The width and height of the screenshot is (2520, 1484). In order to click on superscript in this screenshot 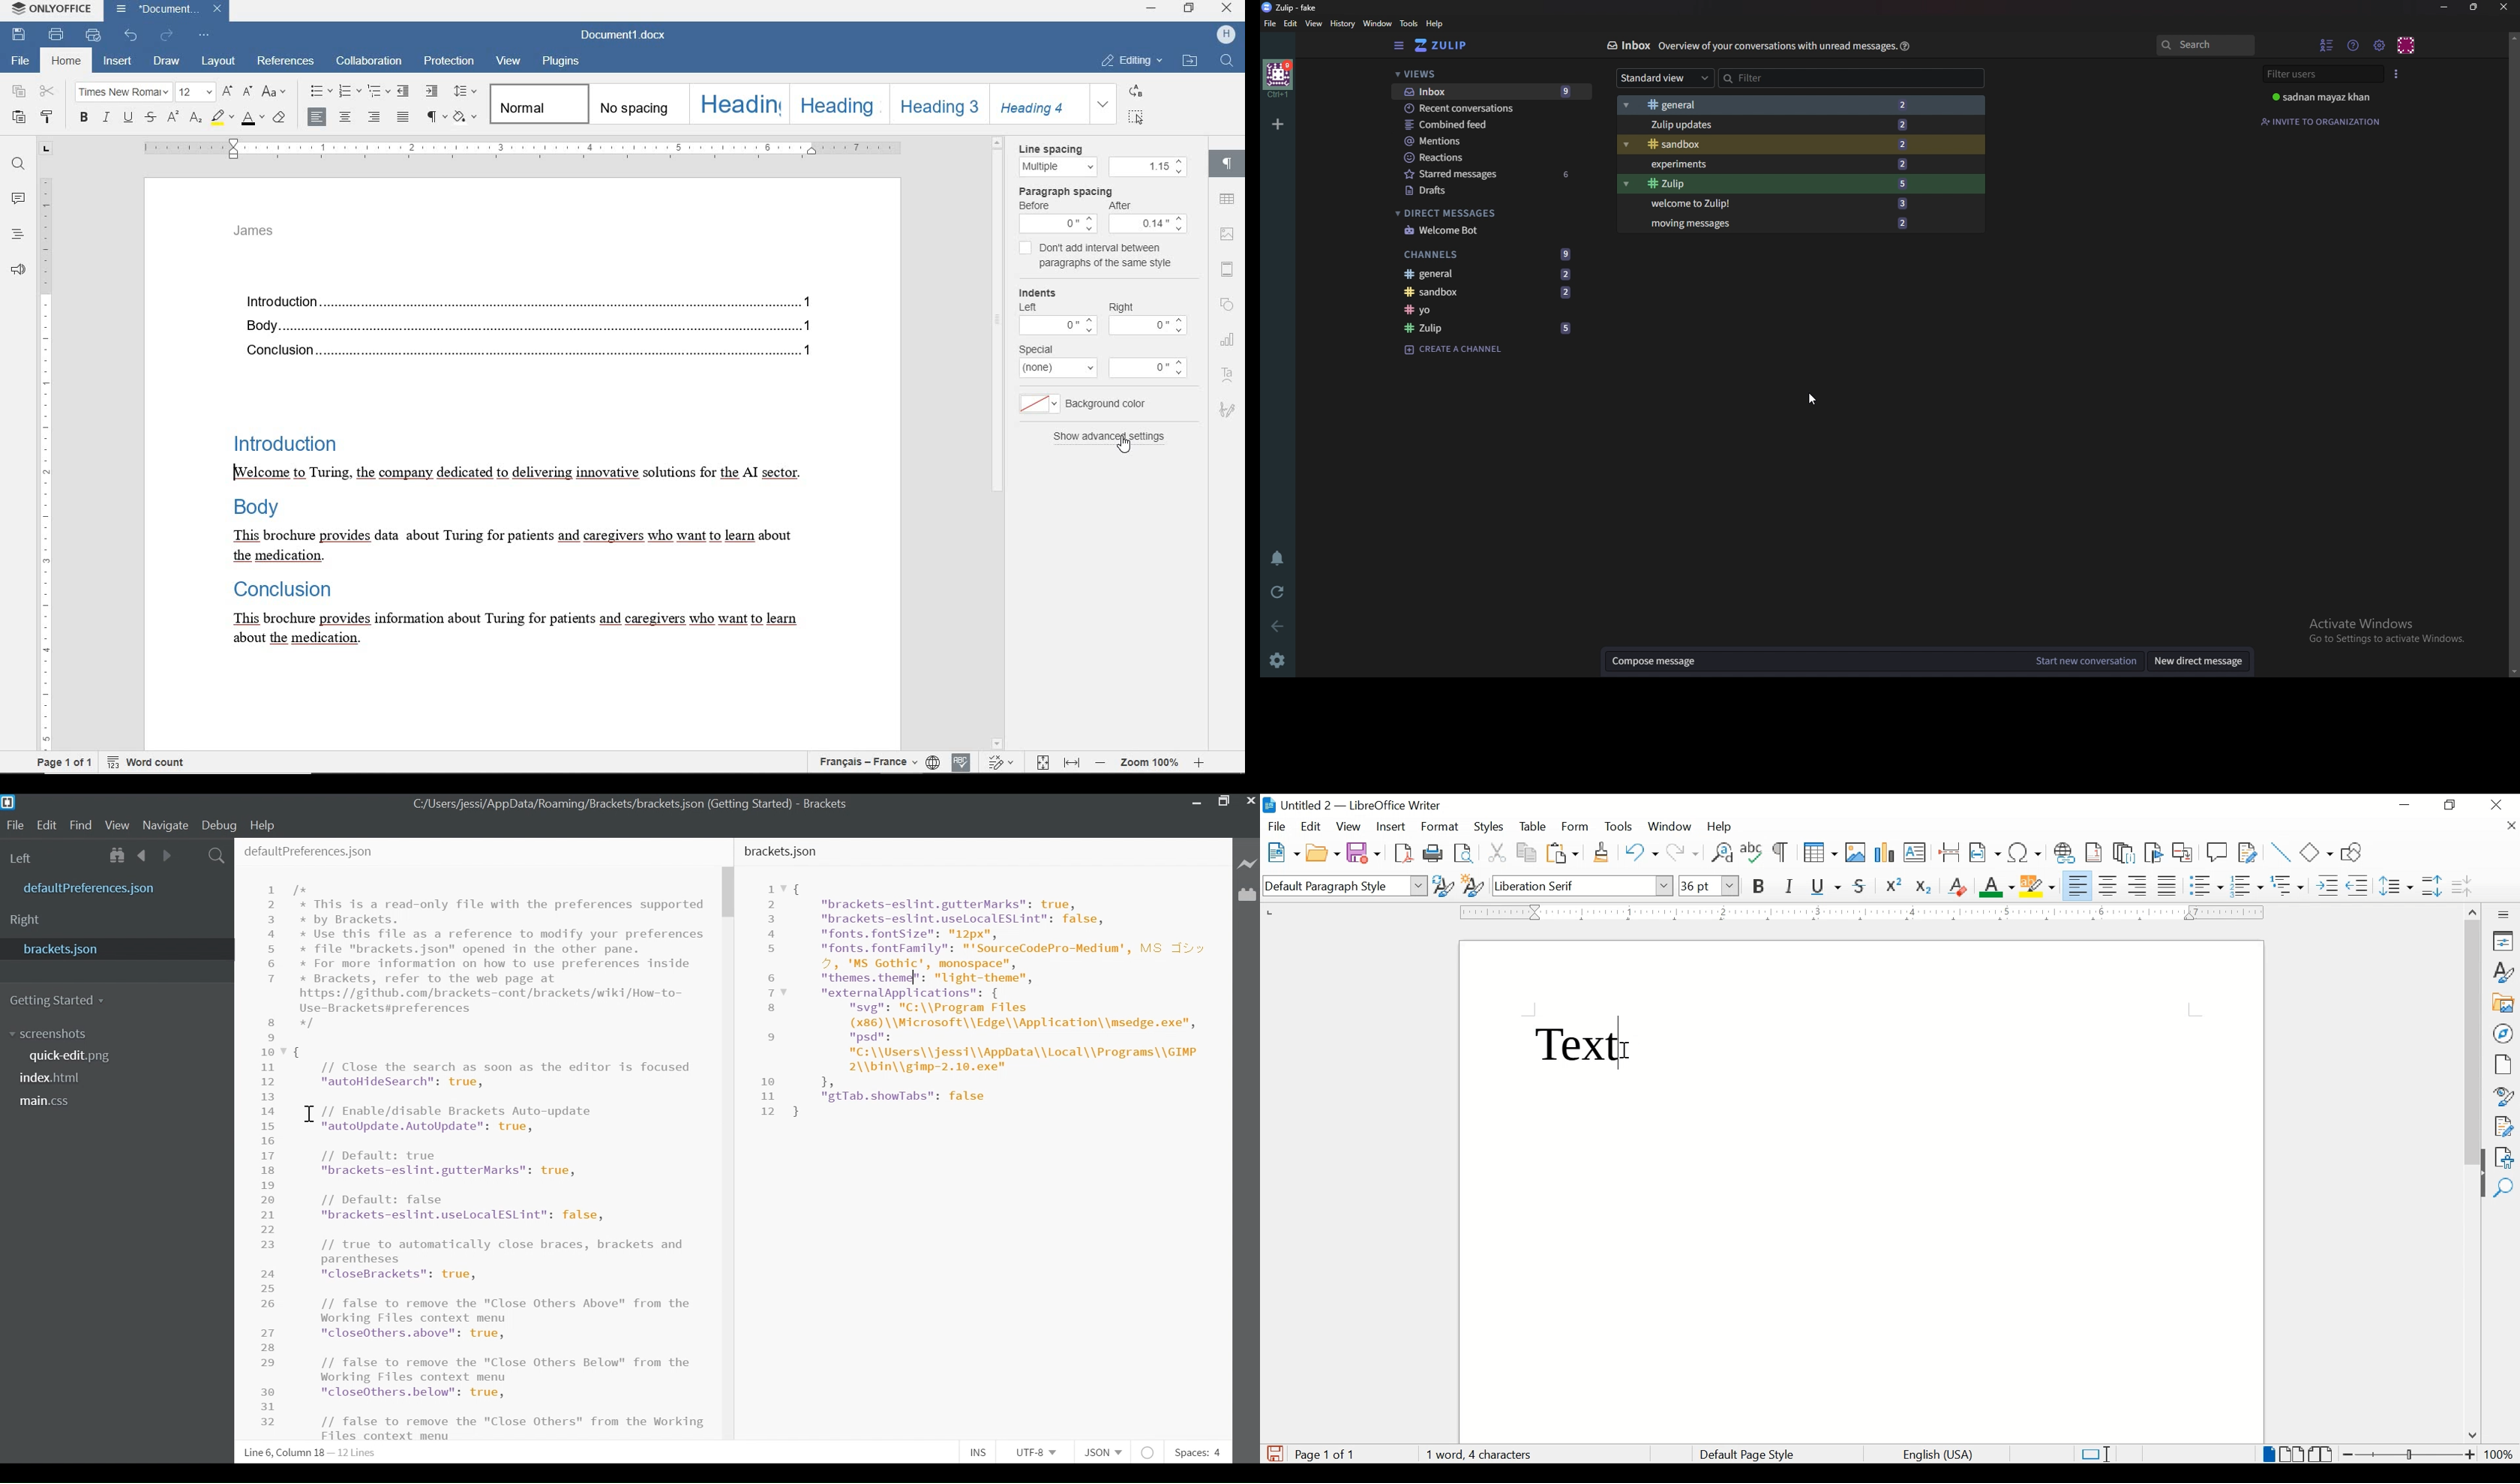, I will do `click(173, 119)`.